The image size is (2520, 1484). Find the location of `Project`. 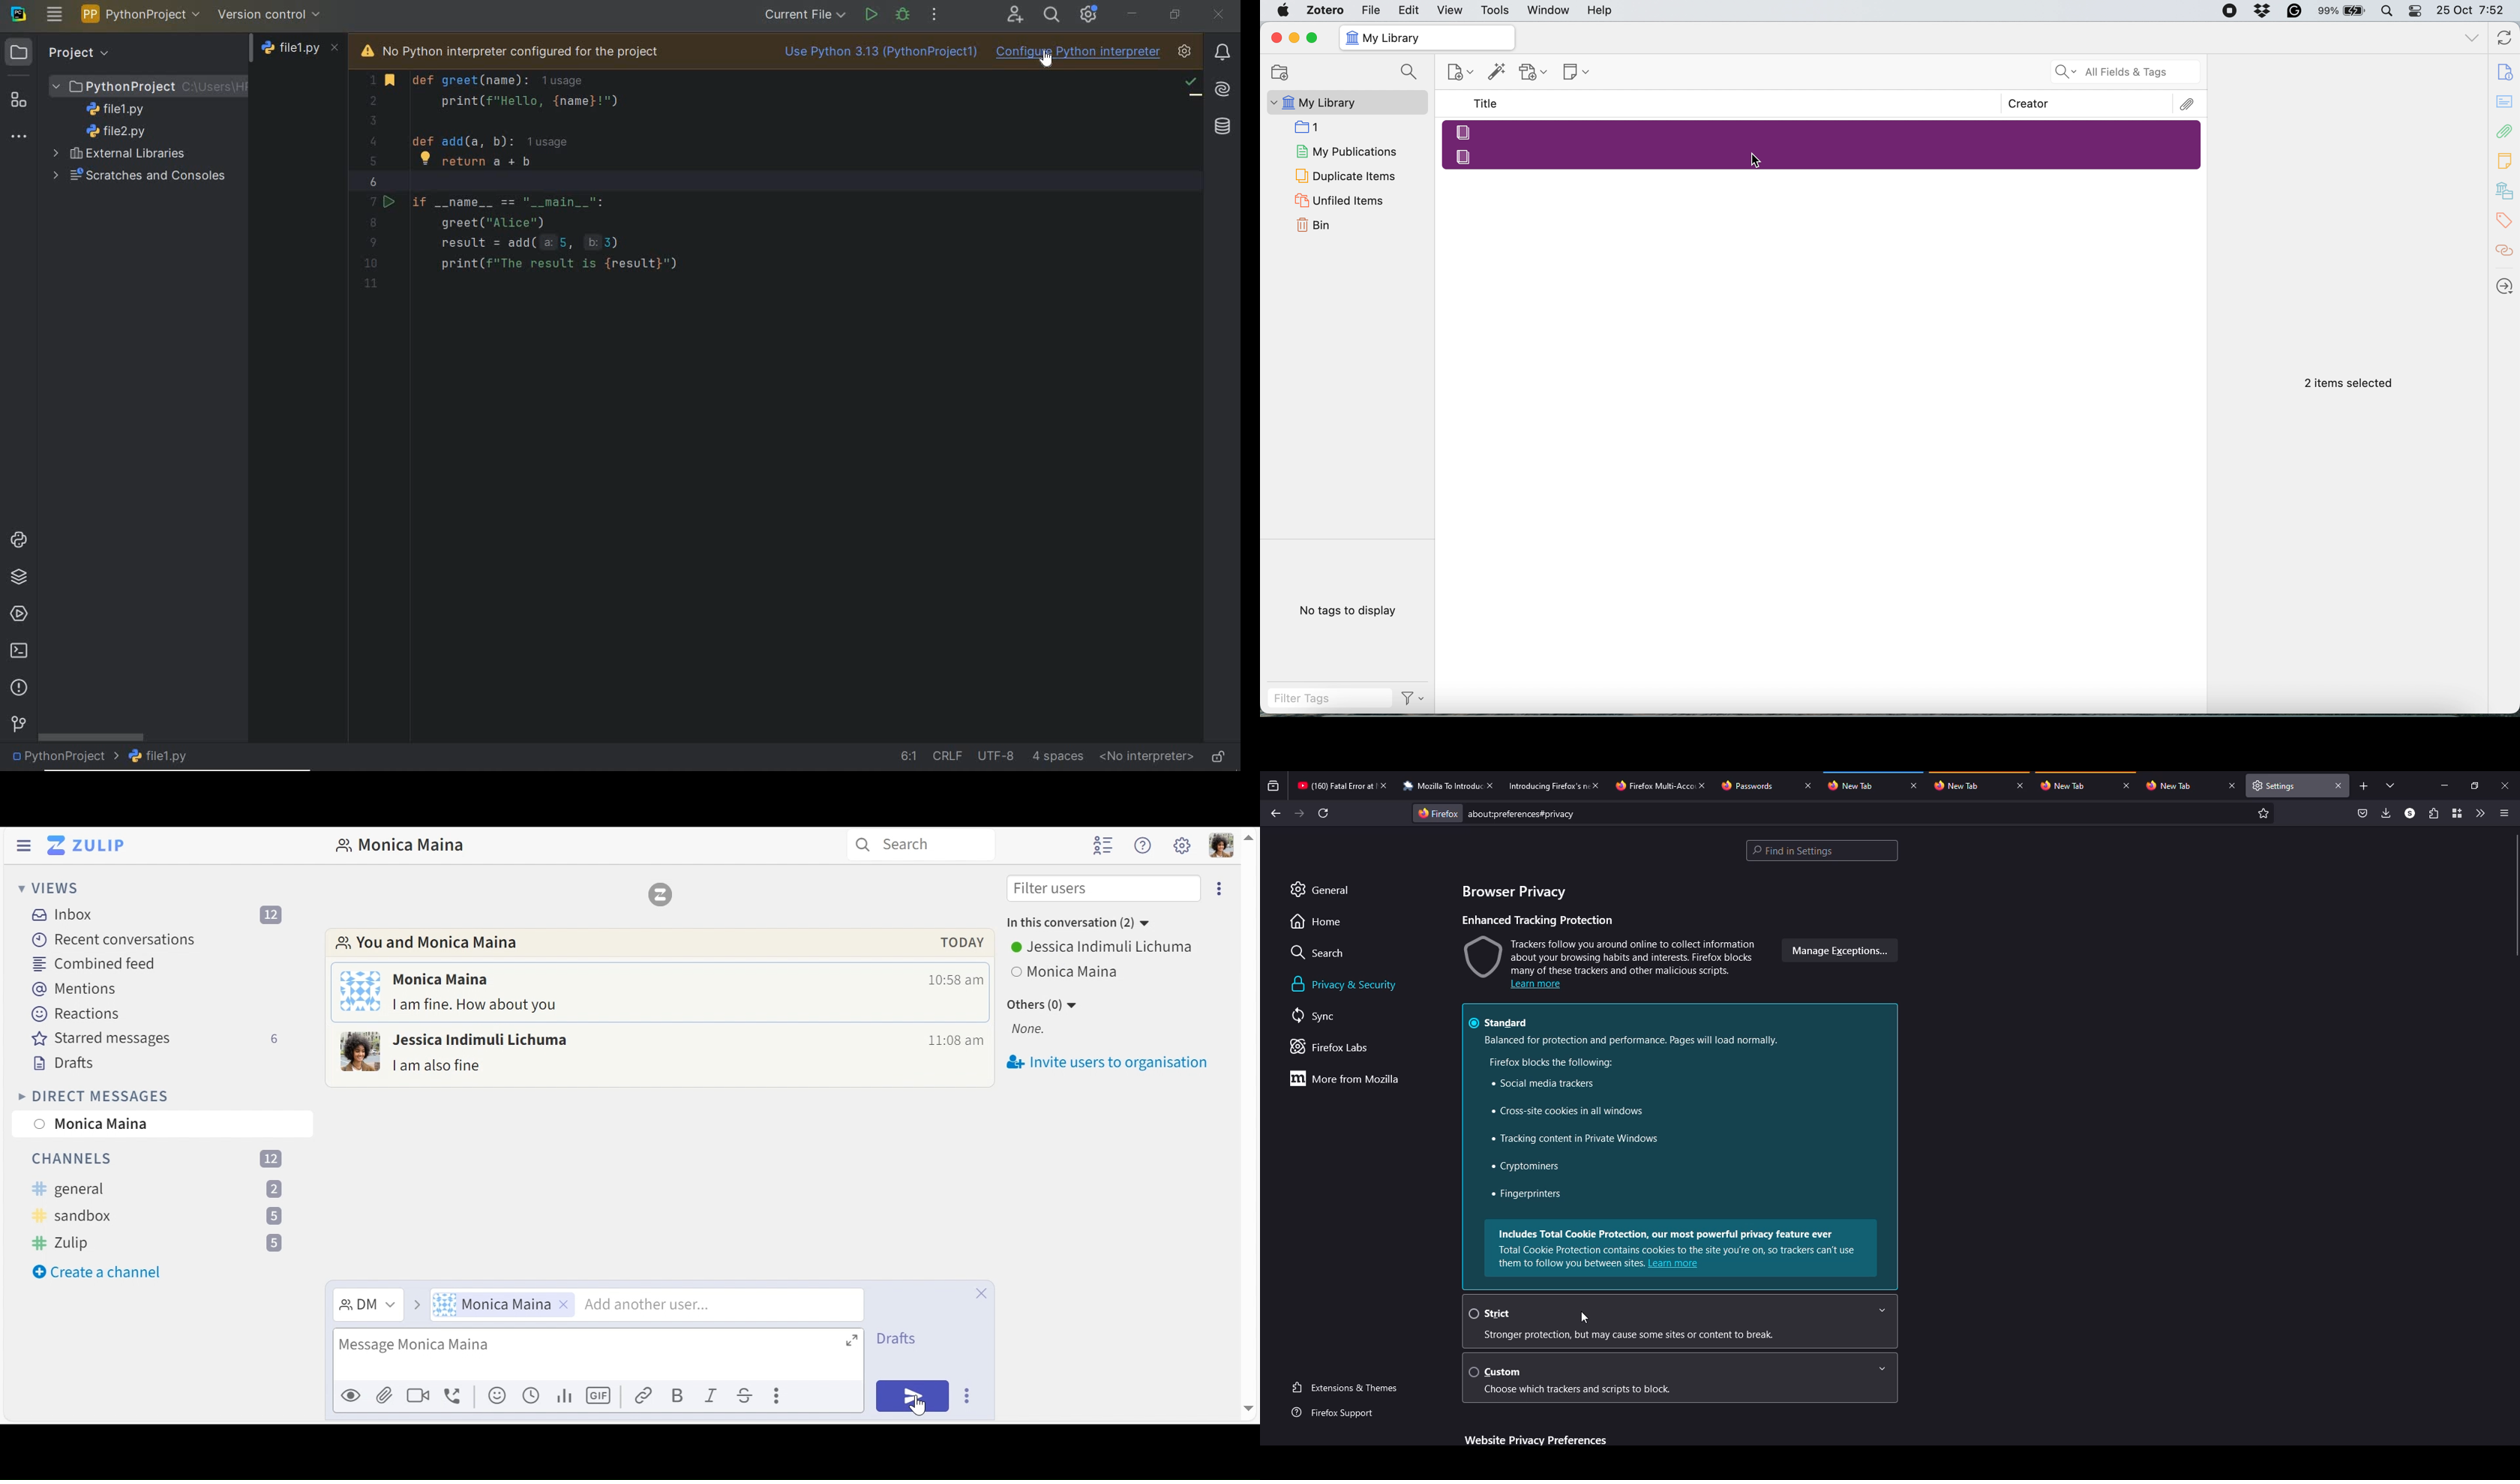

Project is located at coordinates (149, 85).